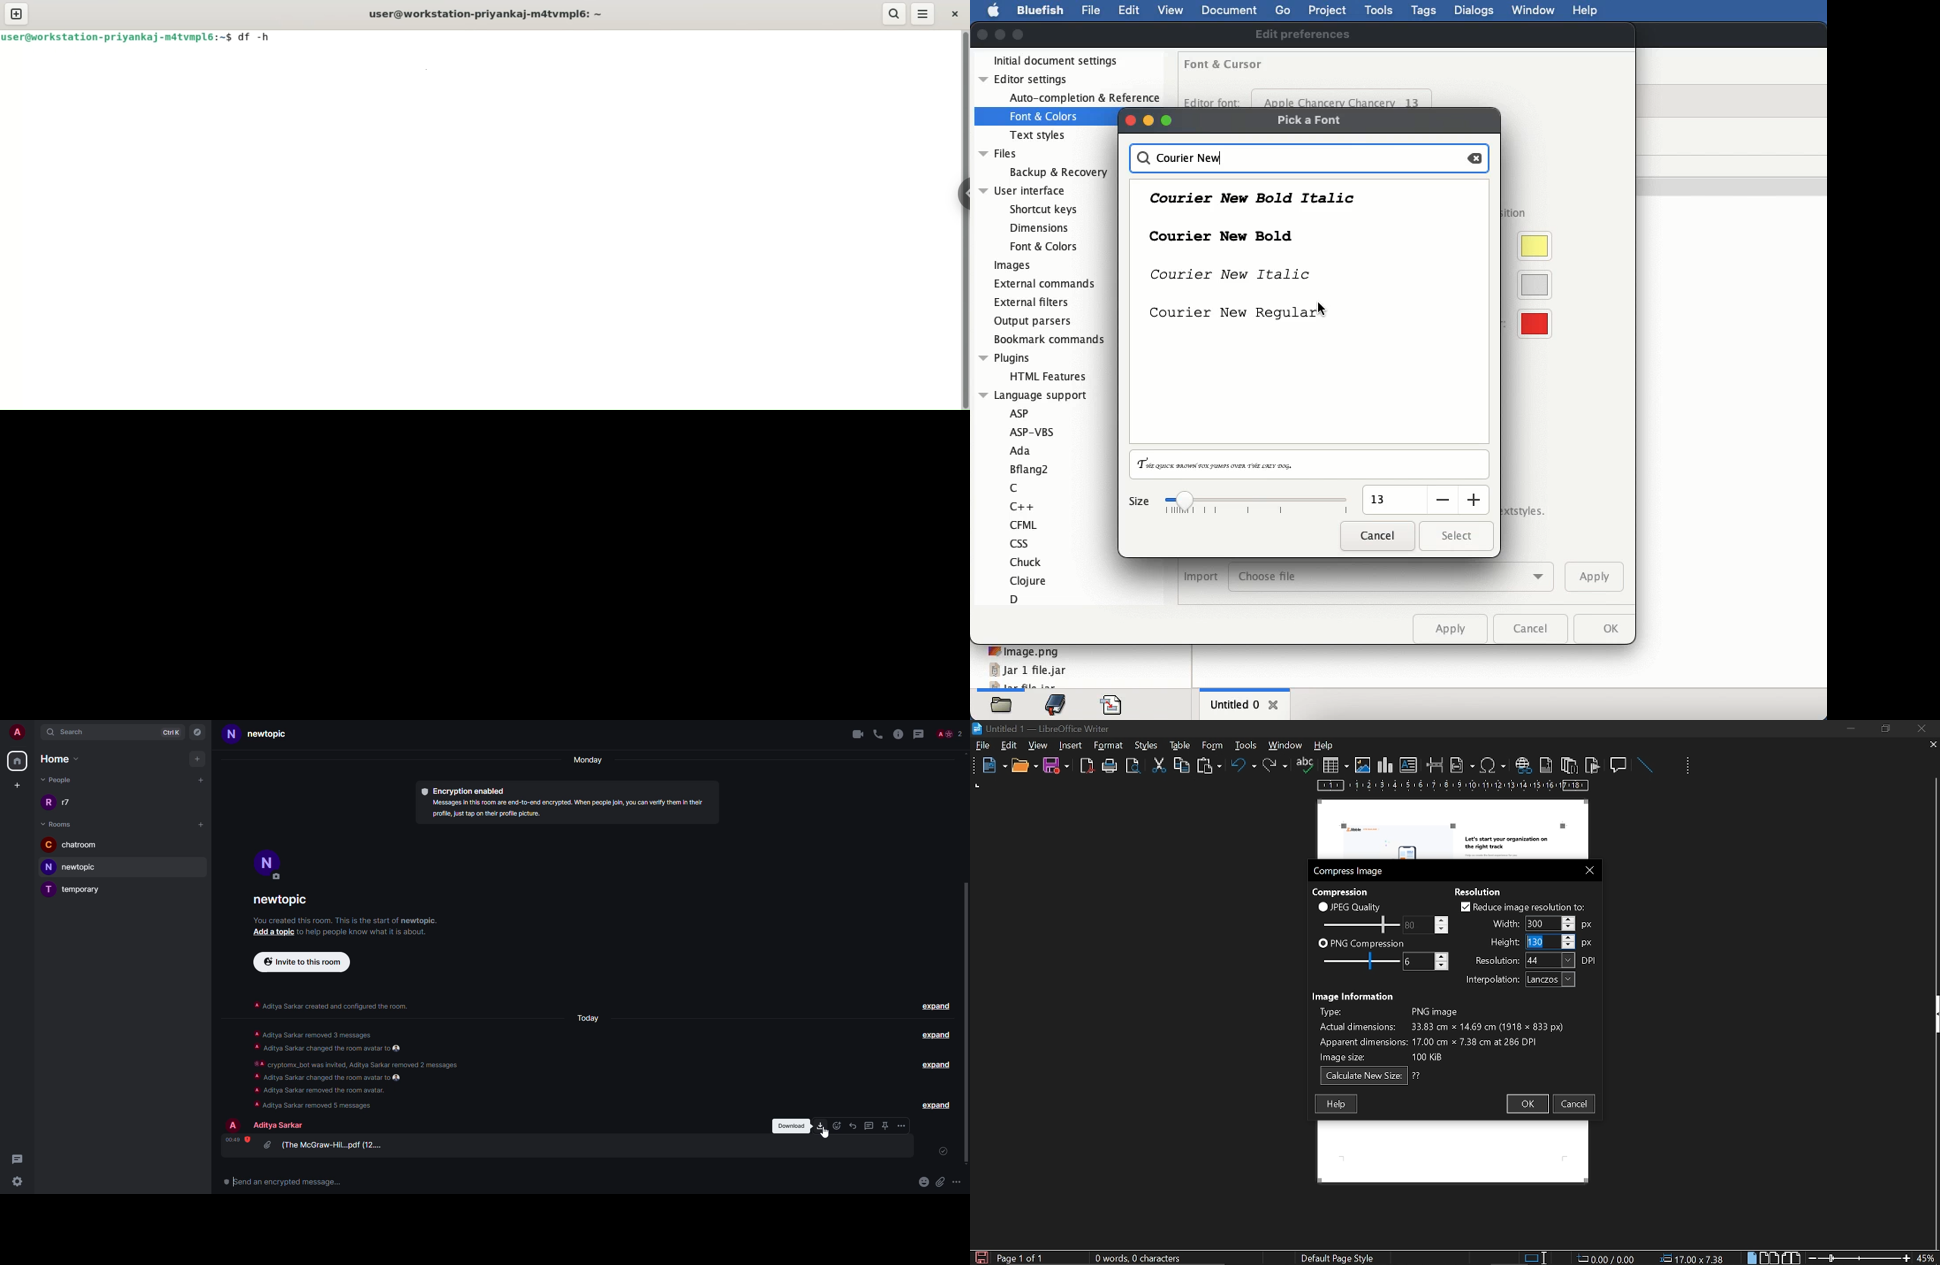  Describe the element at coordinates (1441, 1032) in the screenshot. I see `image info` at that location.